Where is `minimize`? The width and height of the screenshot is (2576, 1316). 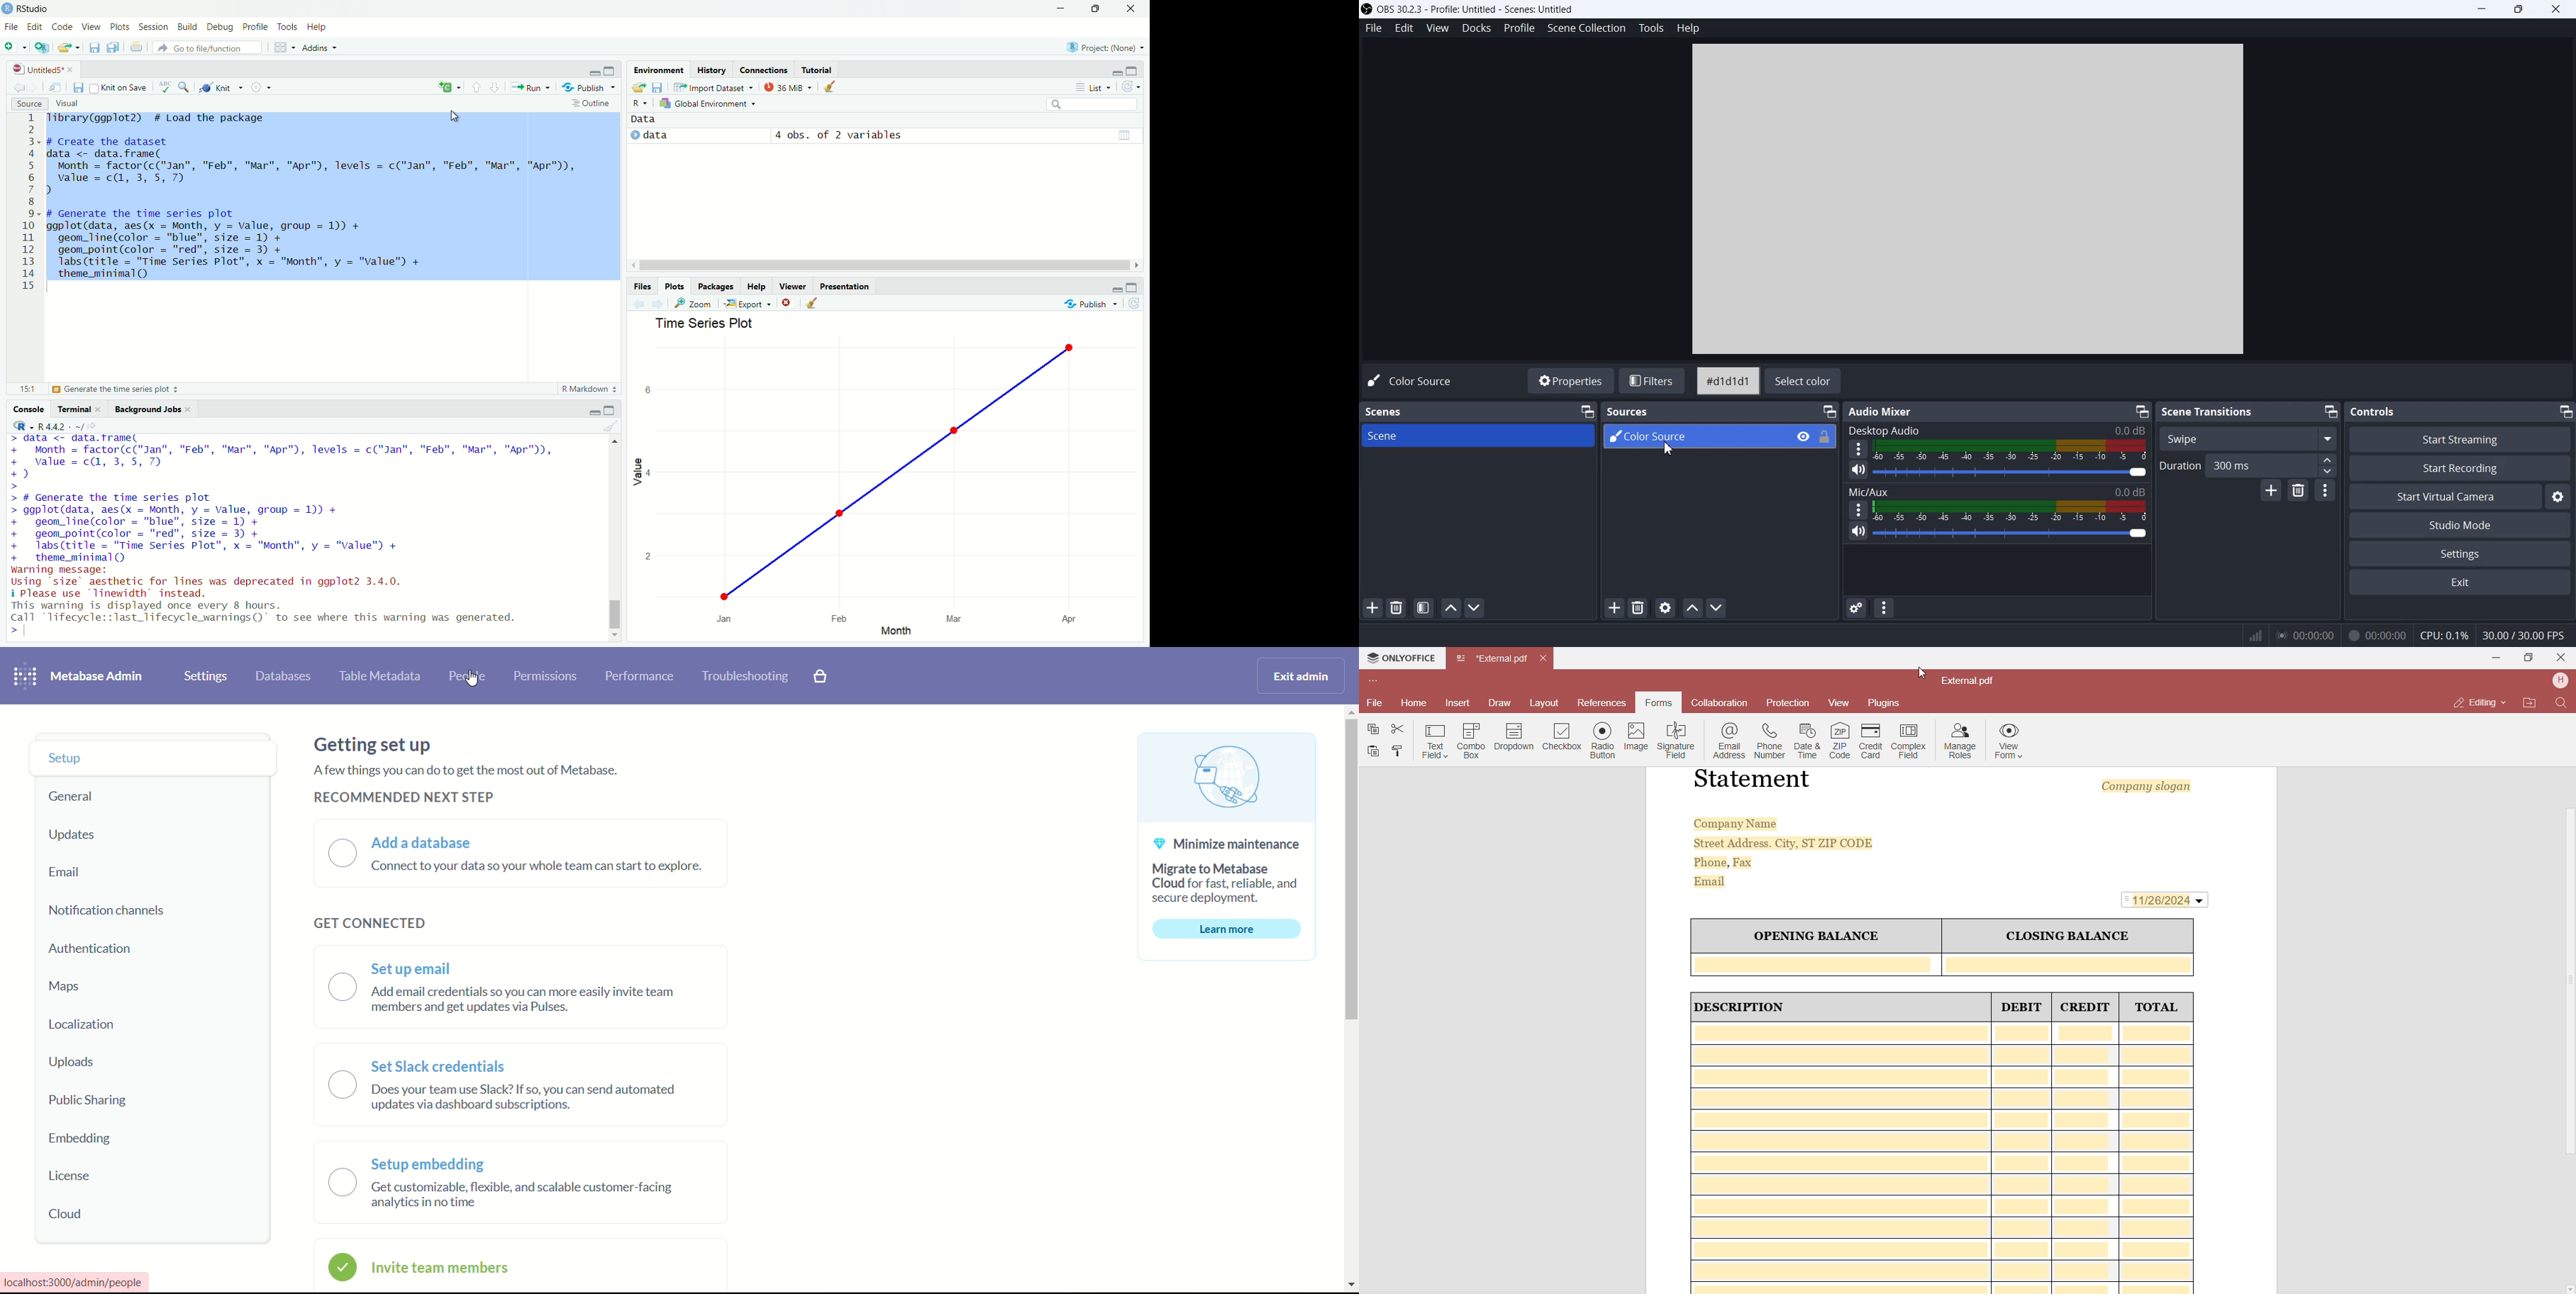
minimize is located at coordinates (1062, 8).